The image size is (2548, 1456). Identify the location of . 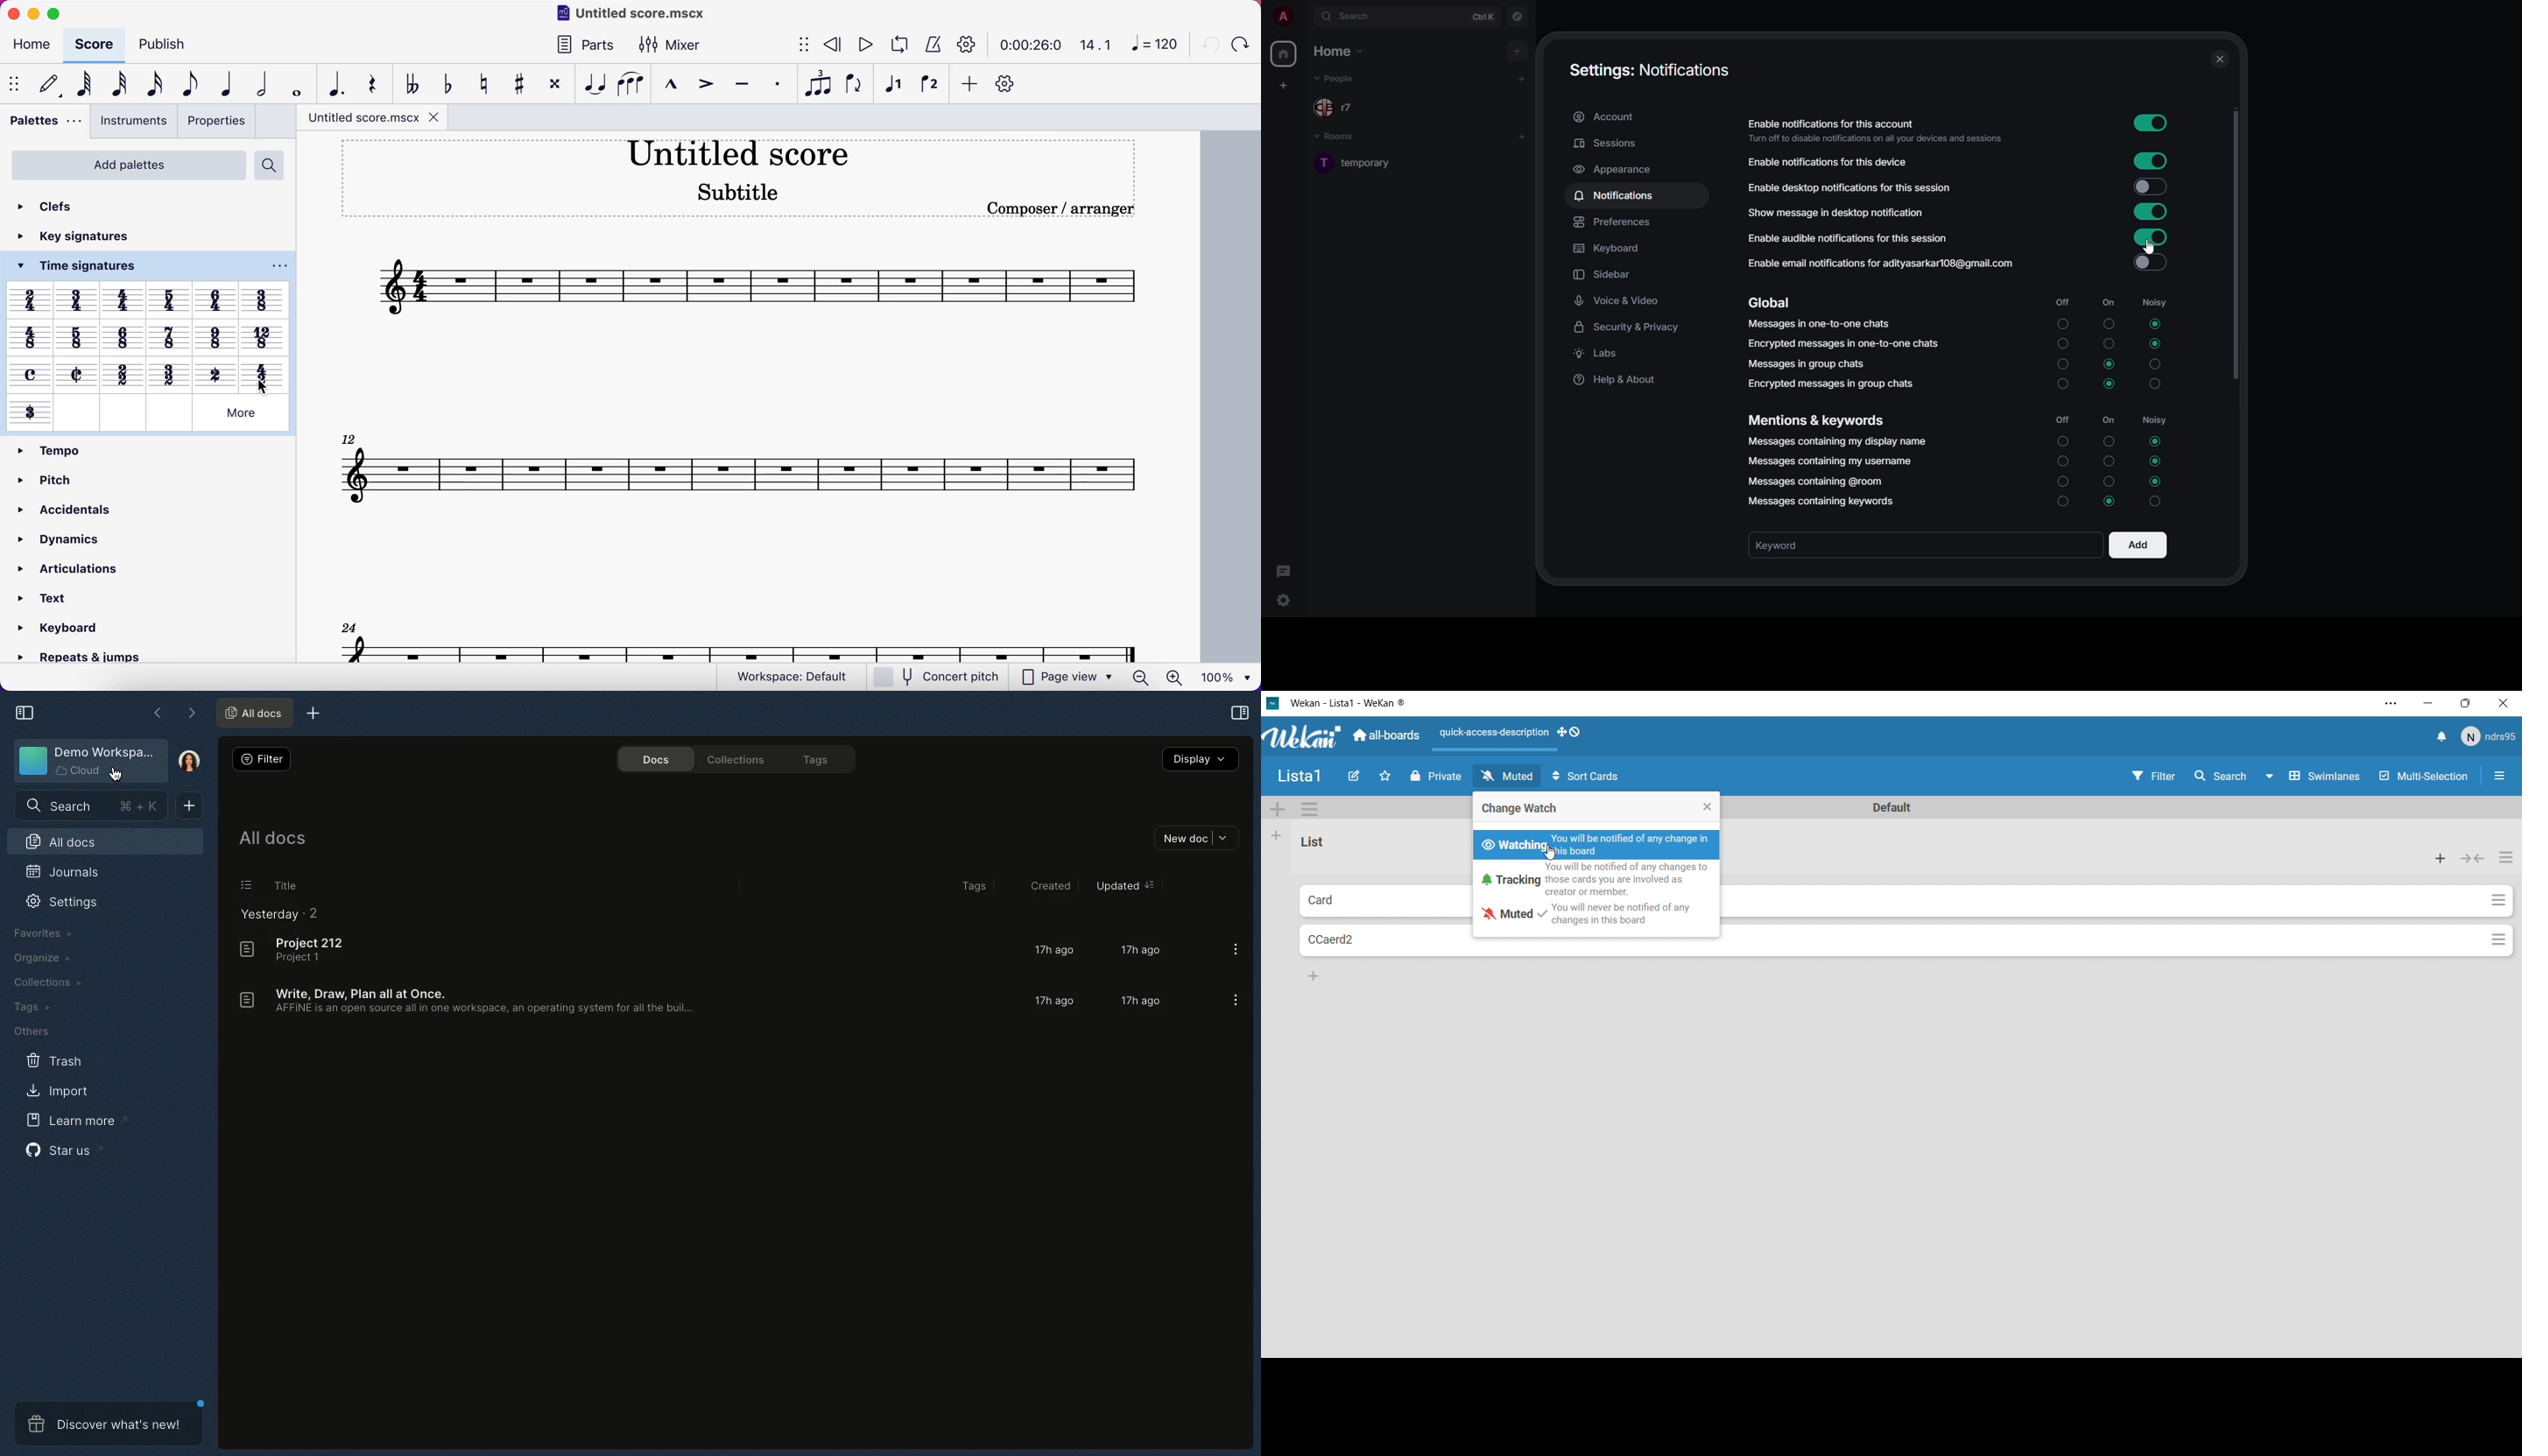
(168, 415).